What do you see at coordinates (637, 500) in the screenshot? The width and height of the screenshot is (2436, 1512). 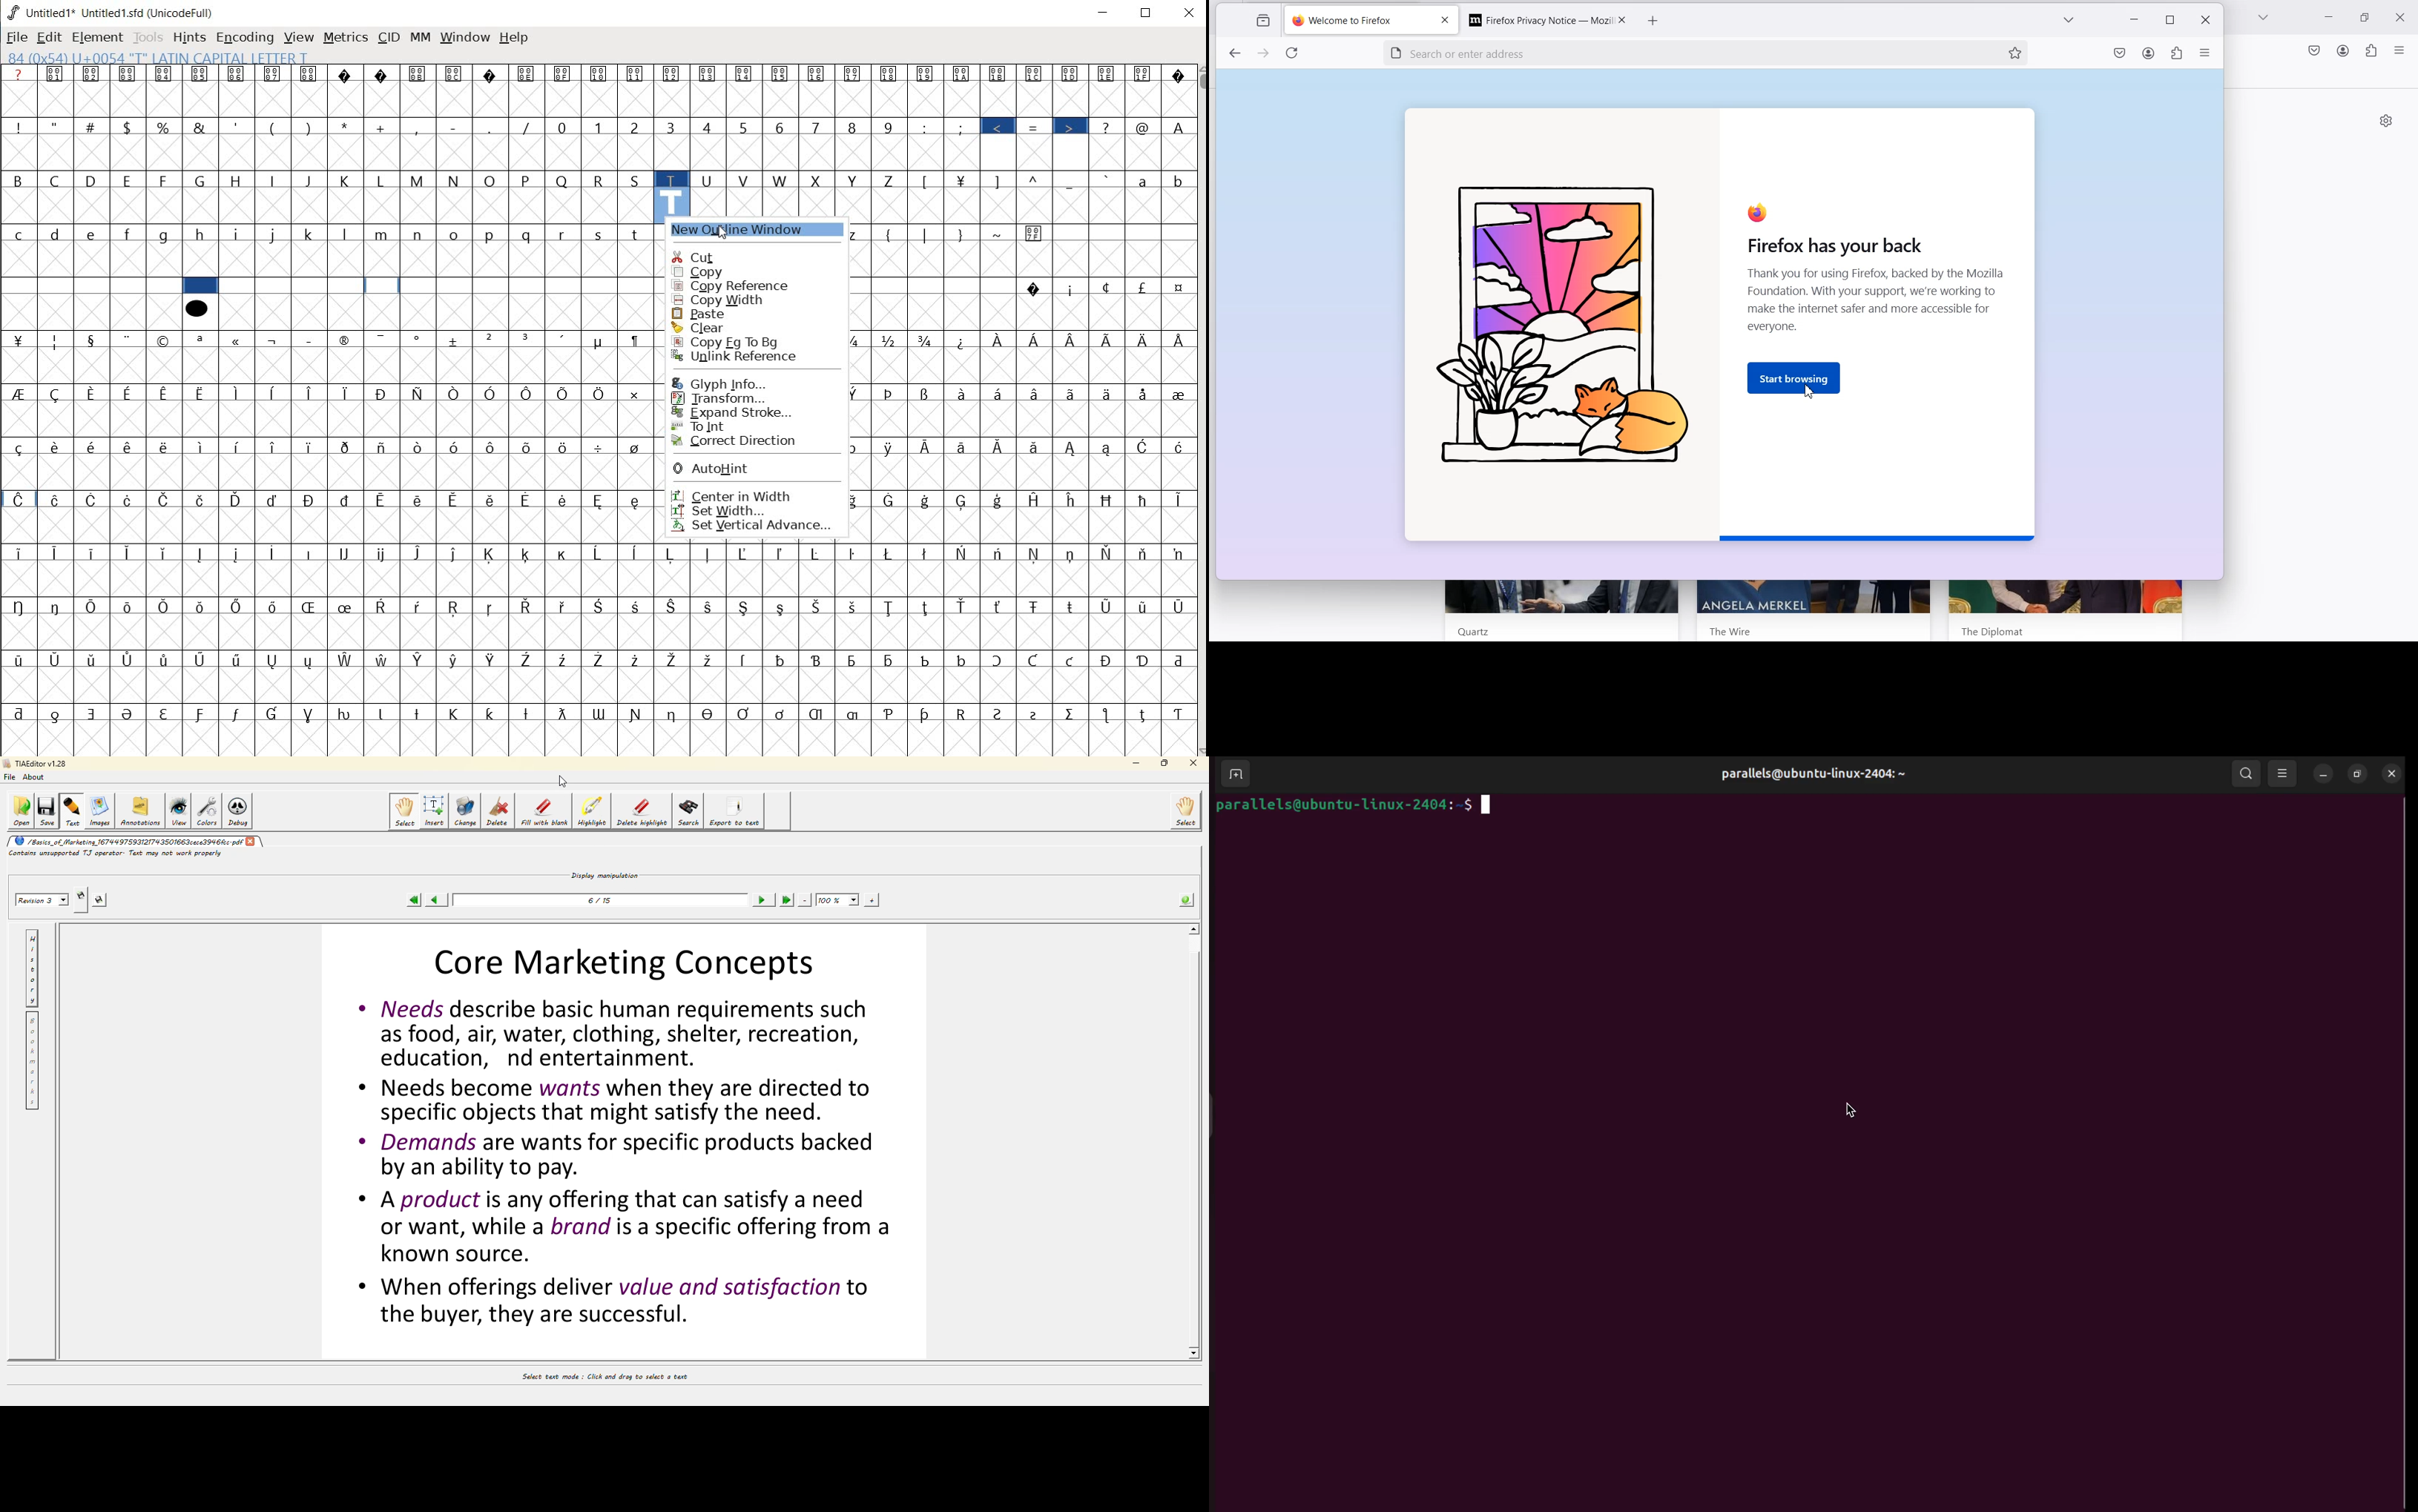 I see `Symbol` at bounding box center [637, 500].